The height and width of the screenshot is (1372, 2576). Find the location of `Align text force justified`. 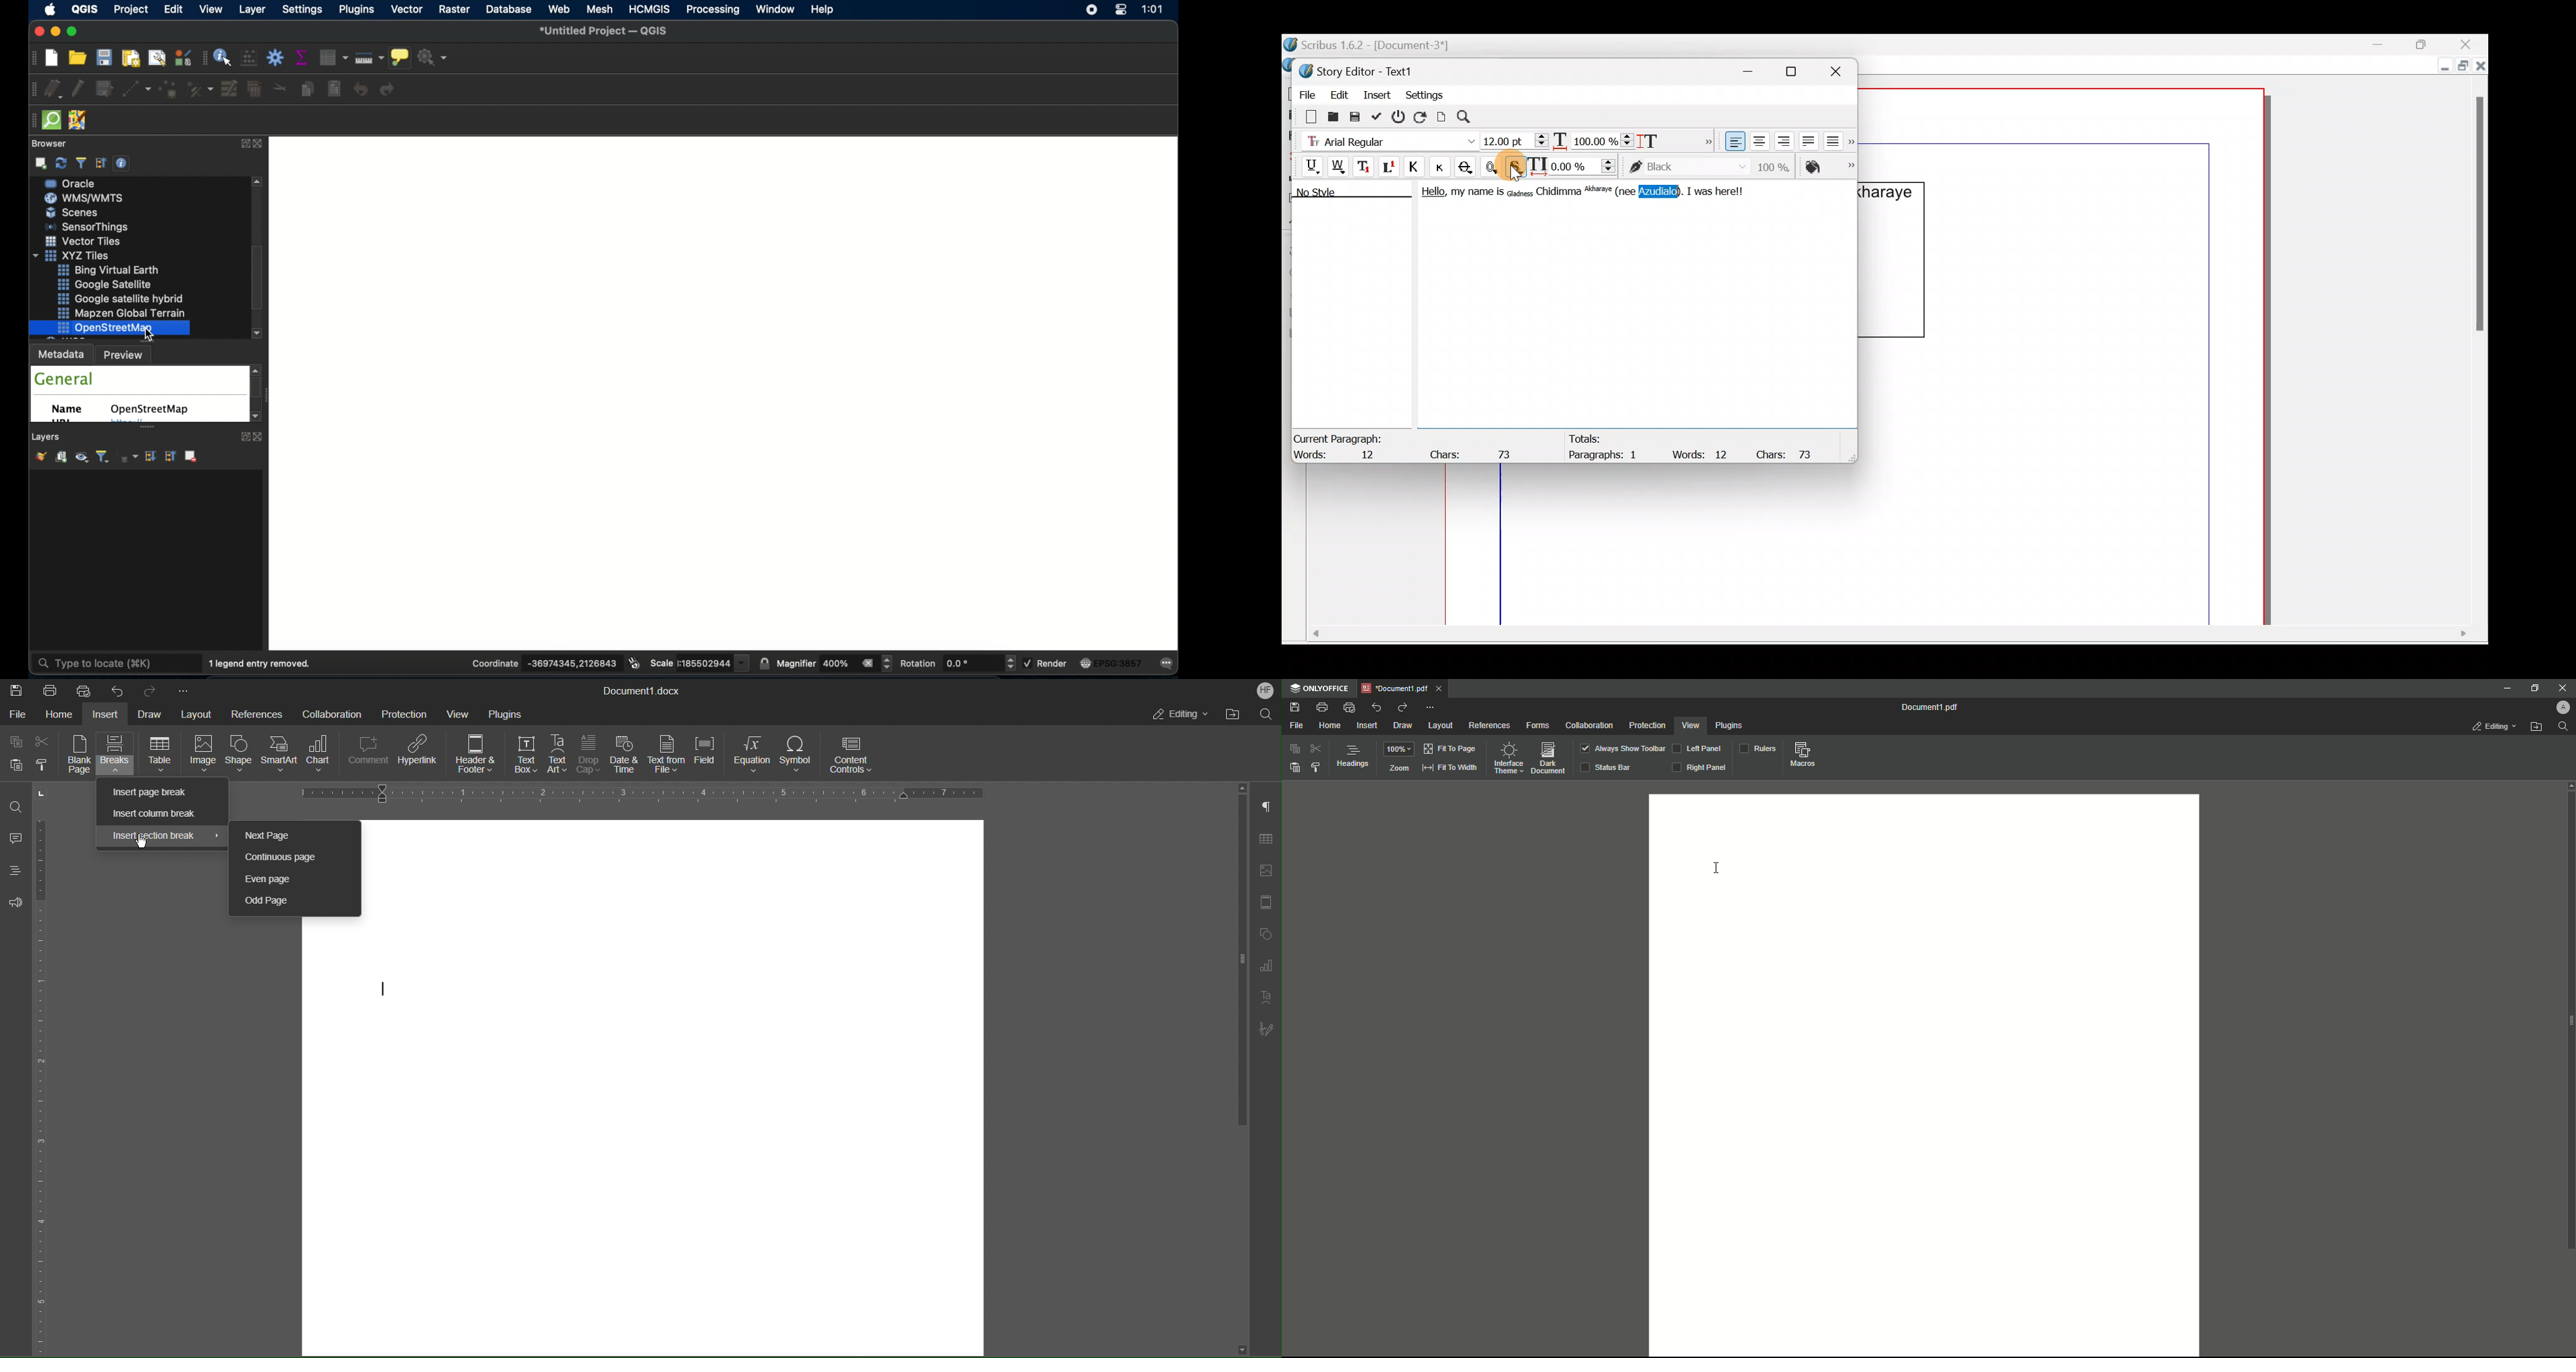

Align text force justified is located at coordinates (1837, 138).